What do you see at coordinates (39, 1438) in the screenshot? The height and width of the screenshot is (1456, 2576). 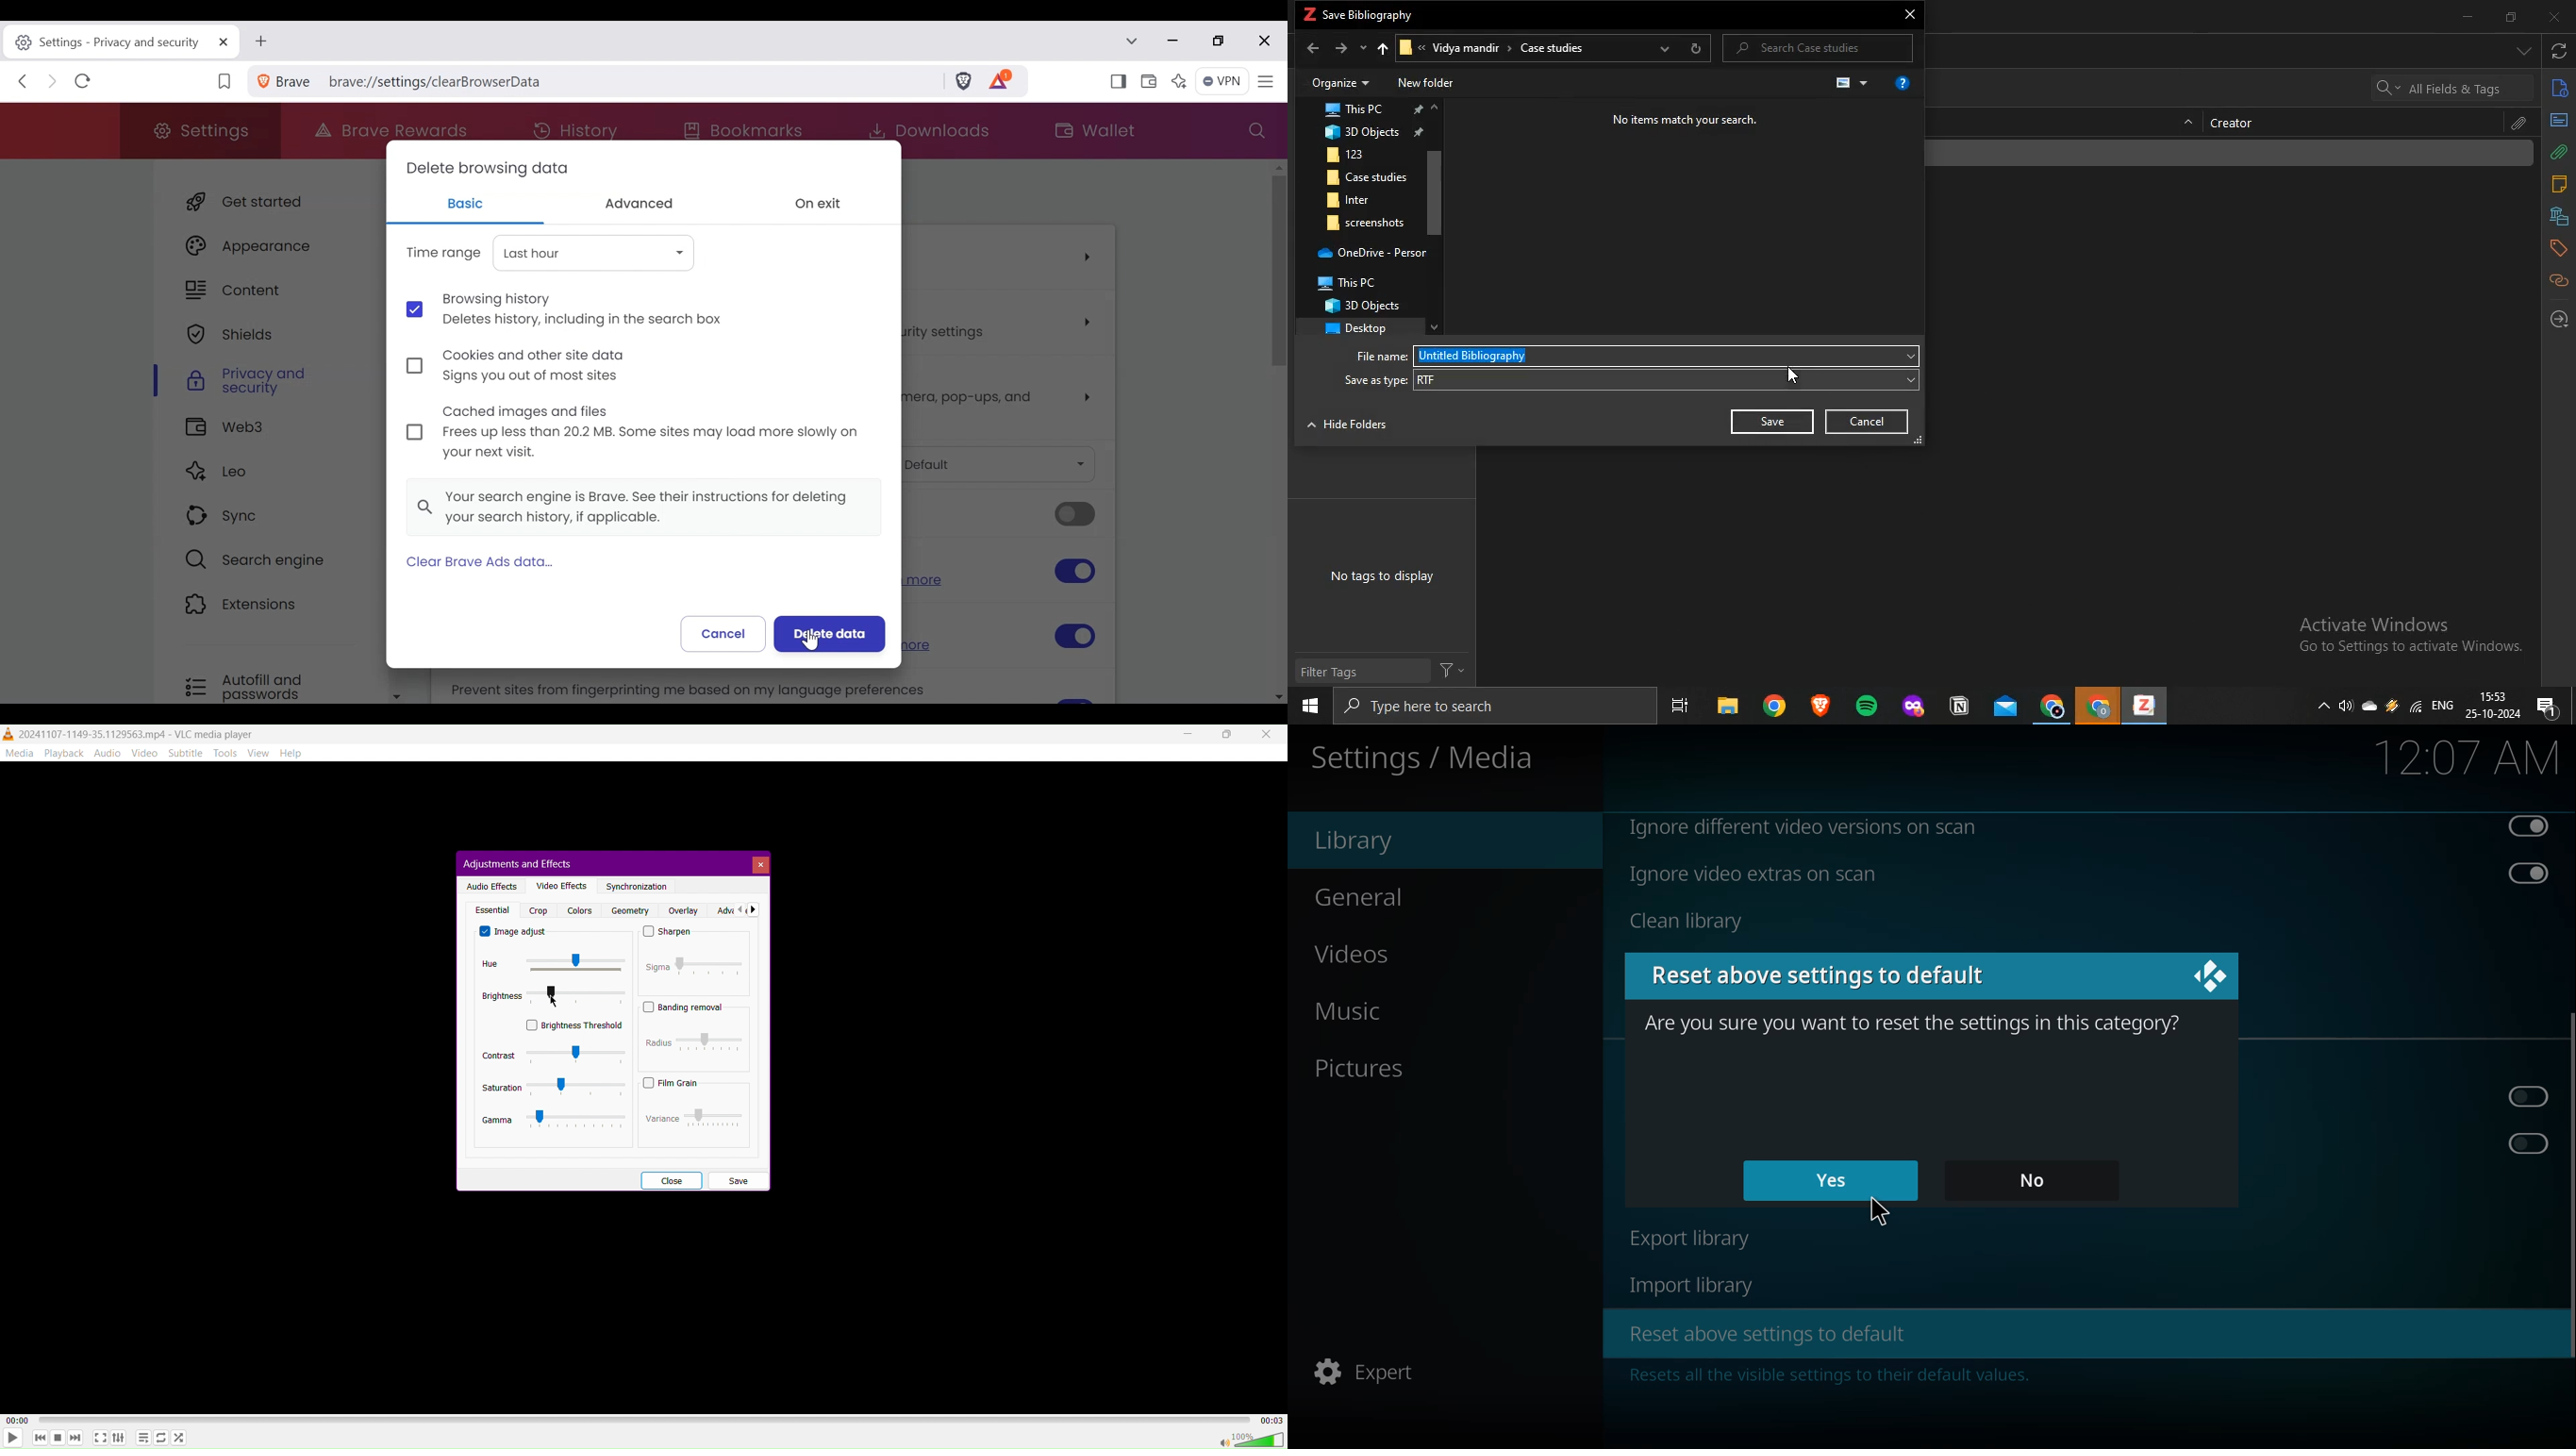 I see `Skip Back` at bounding box center [39, 1438].